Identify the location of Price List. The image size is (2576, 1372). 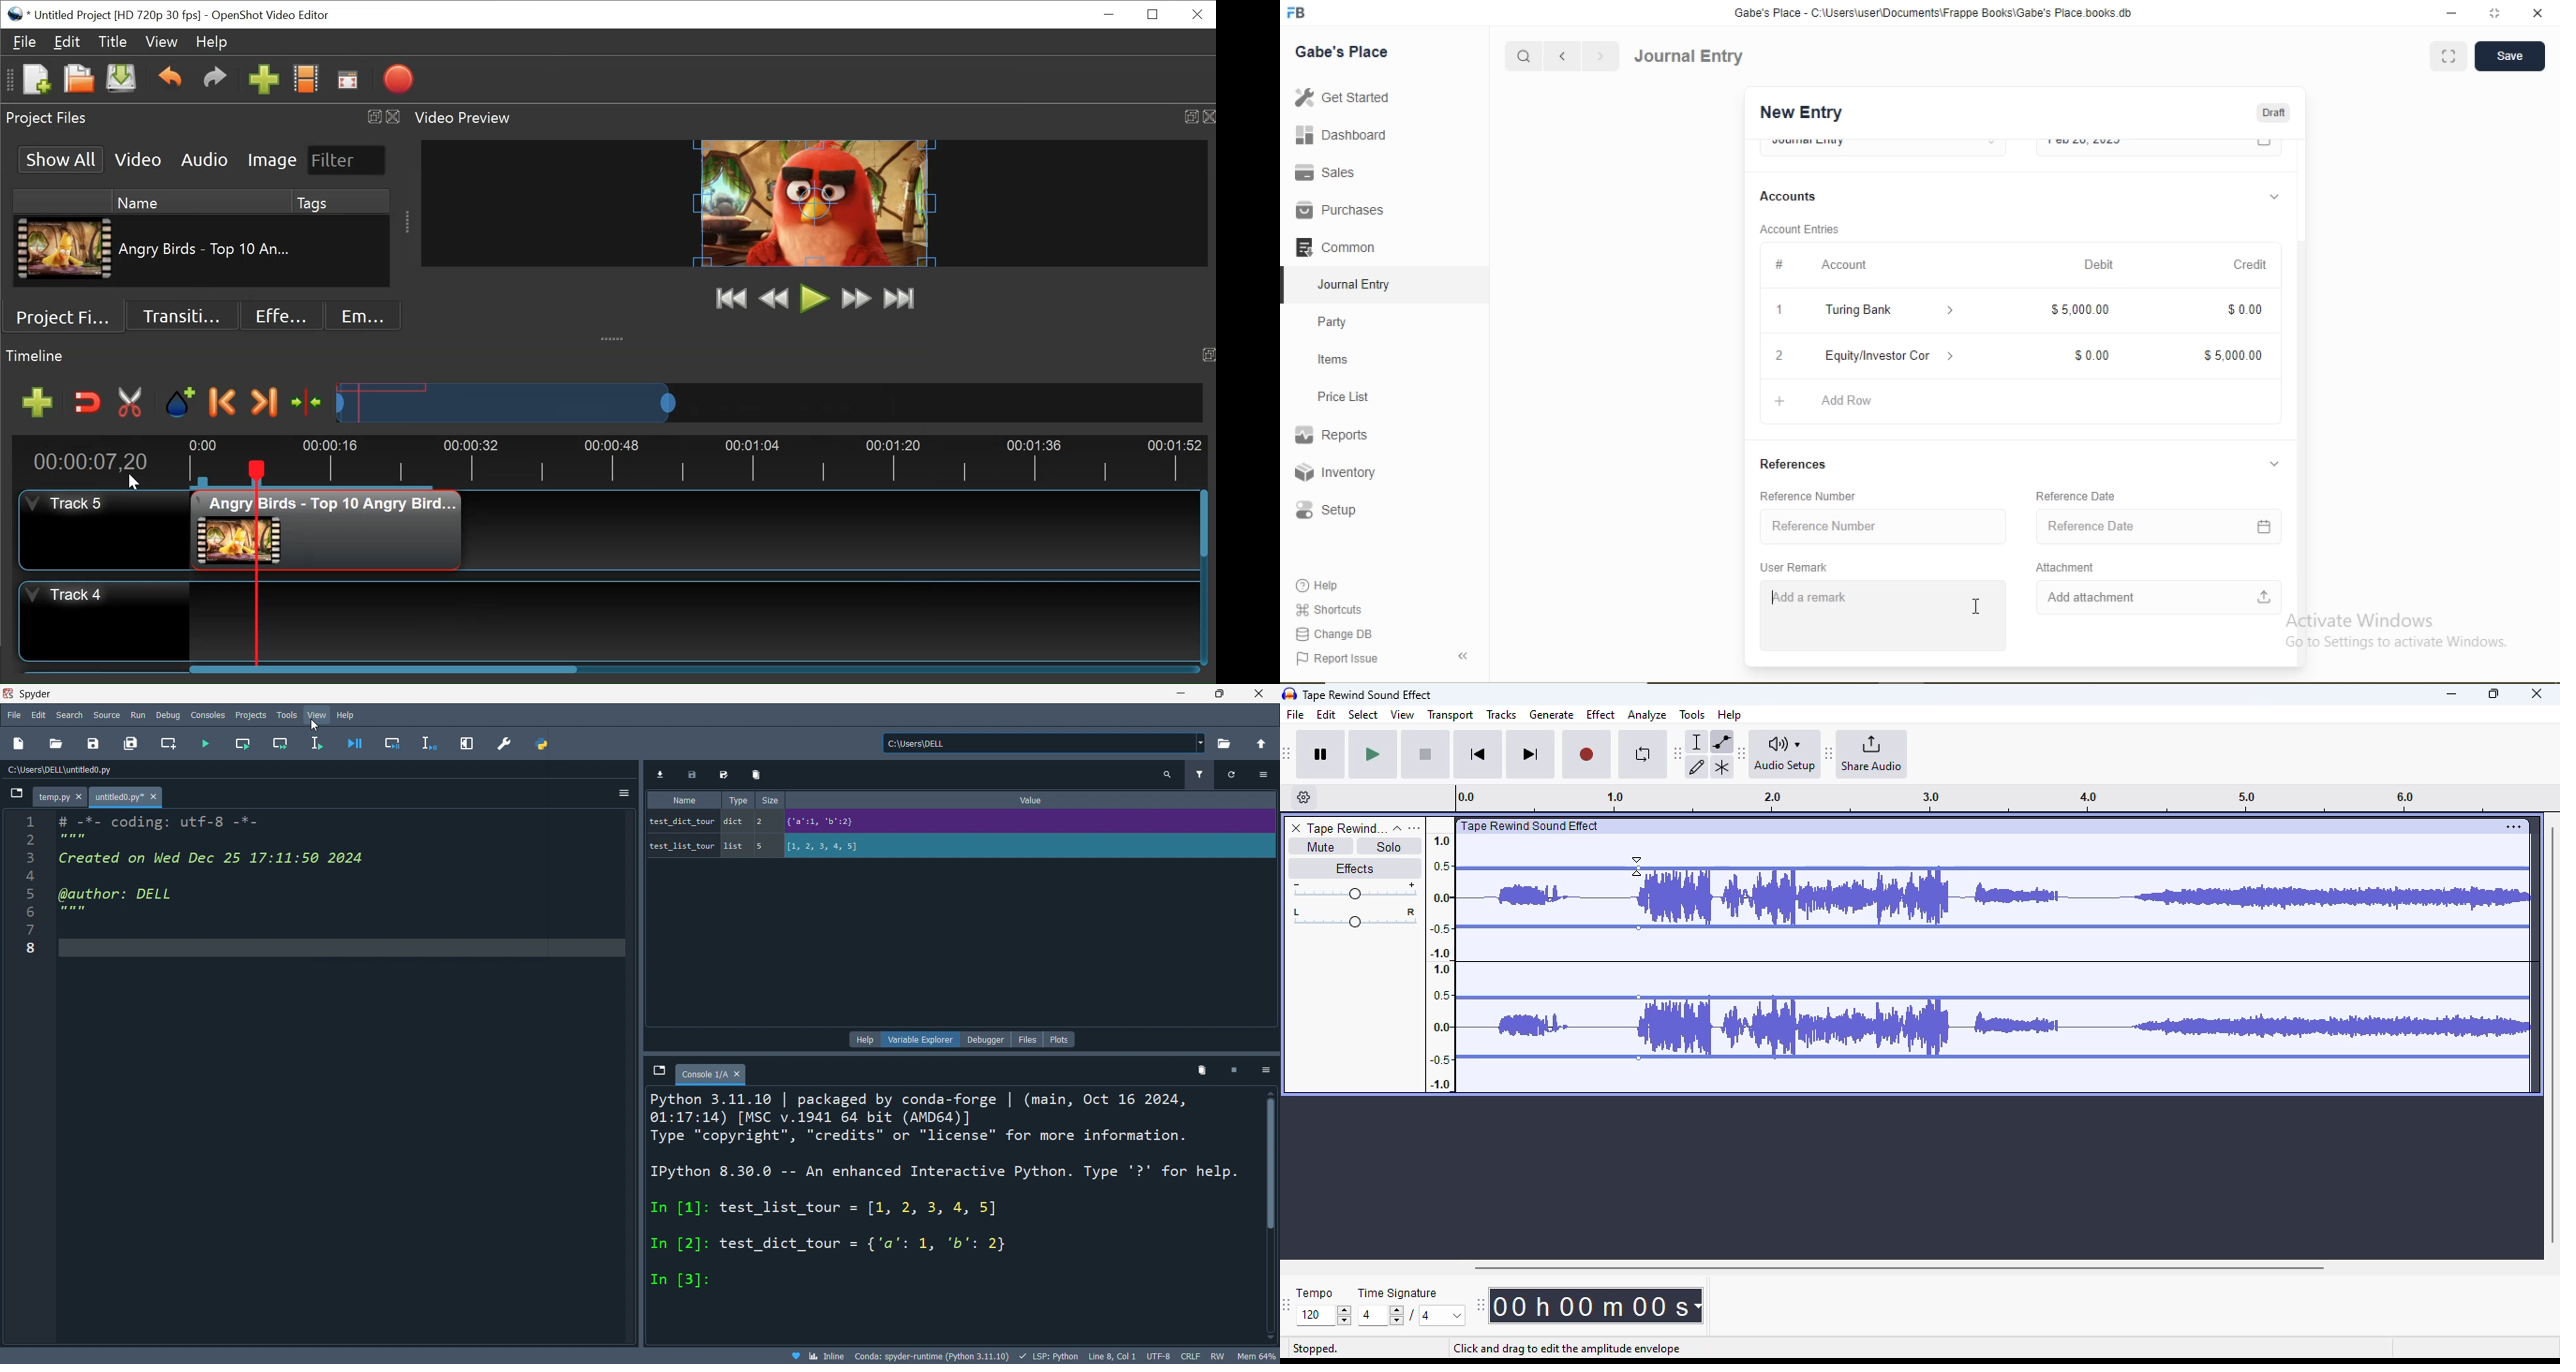
(1342, 397).